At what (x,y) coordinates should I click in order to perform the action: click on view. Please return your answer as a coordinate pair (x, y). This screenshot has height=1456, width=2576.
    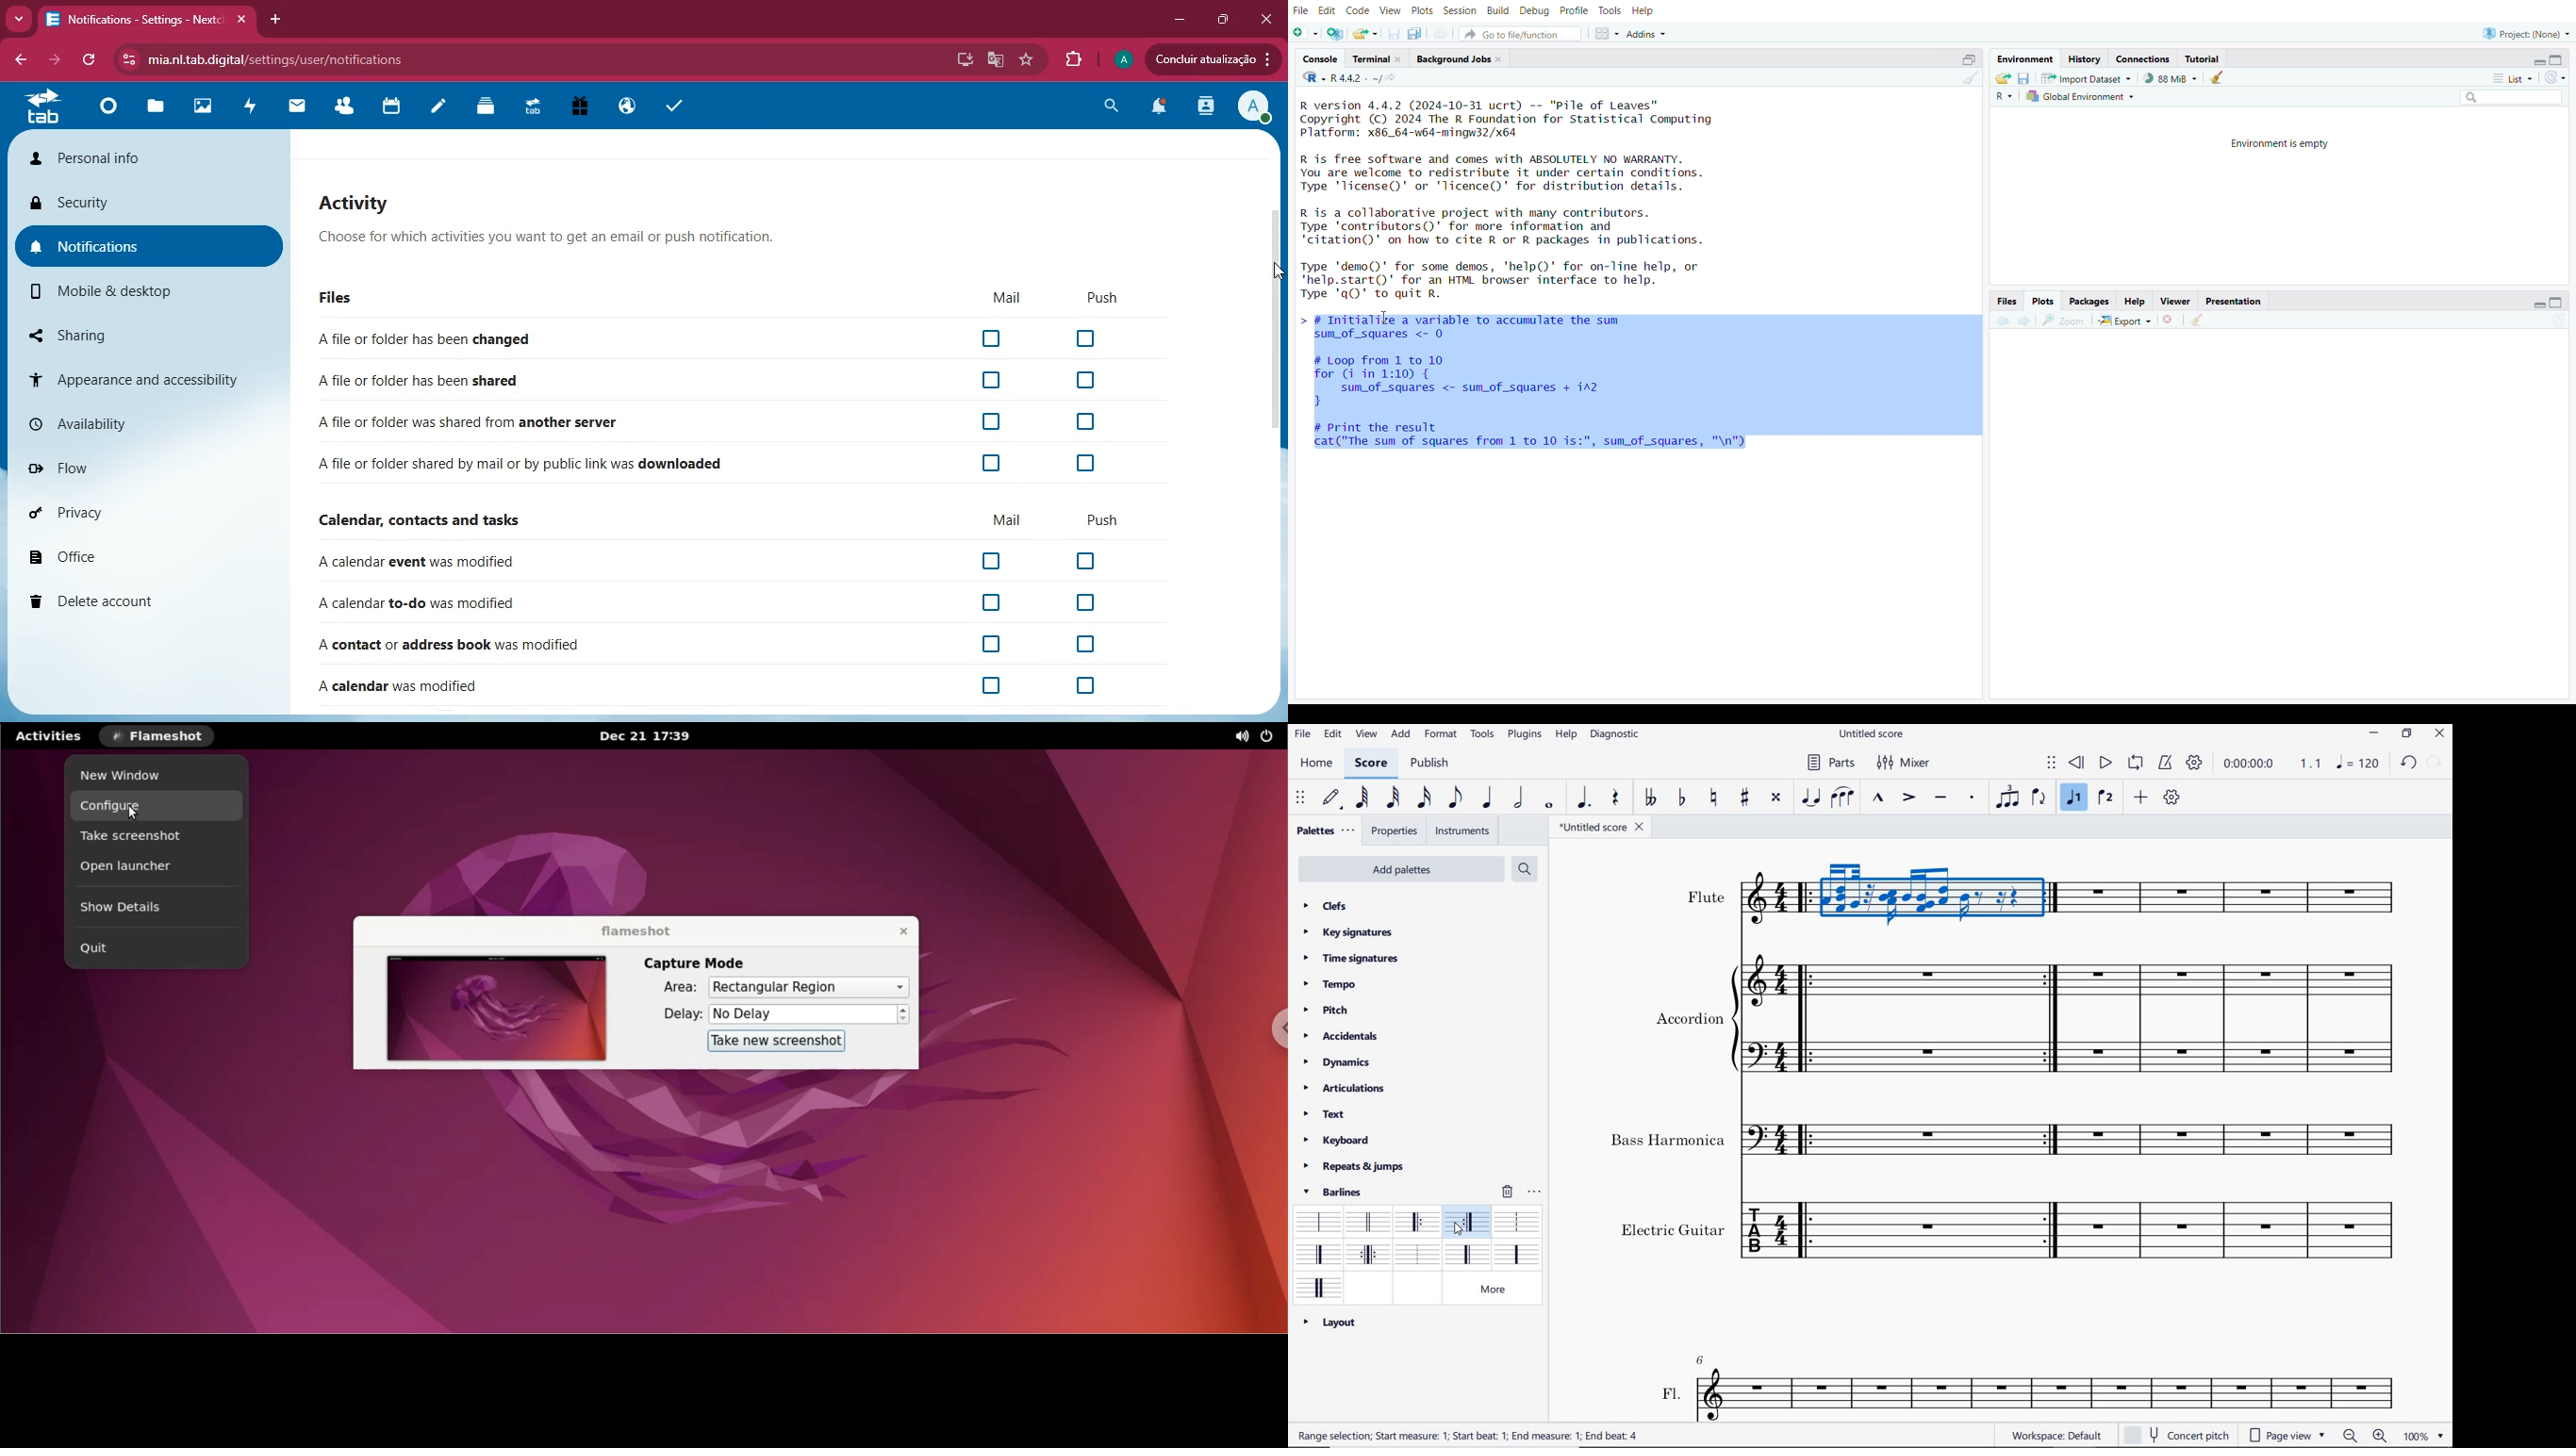
    Looking at the image, I should click on (1366, 735).